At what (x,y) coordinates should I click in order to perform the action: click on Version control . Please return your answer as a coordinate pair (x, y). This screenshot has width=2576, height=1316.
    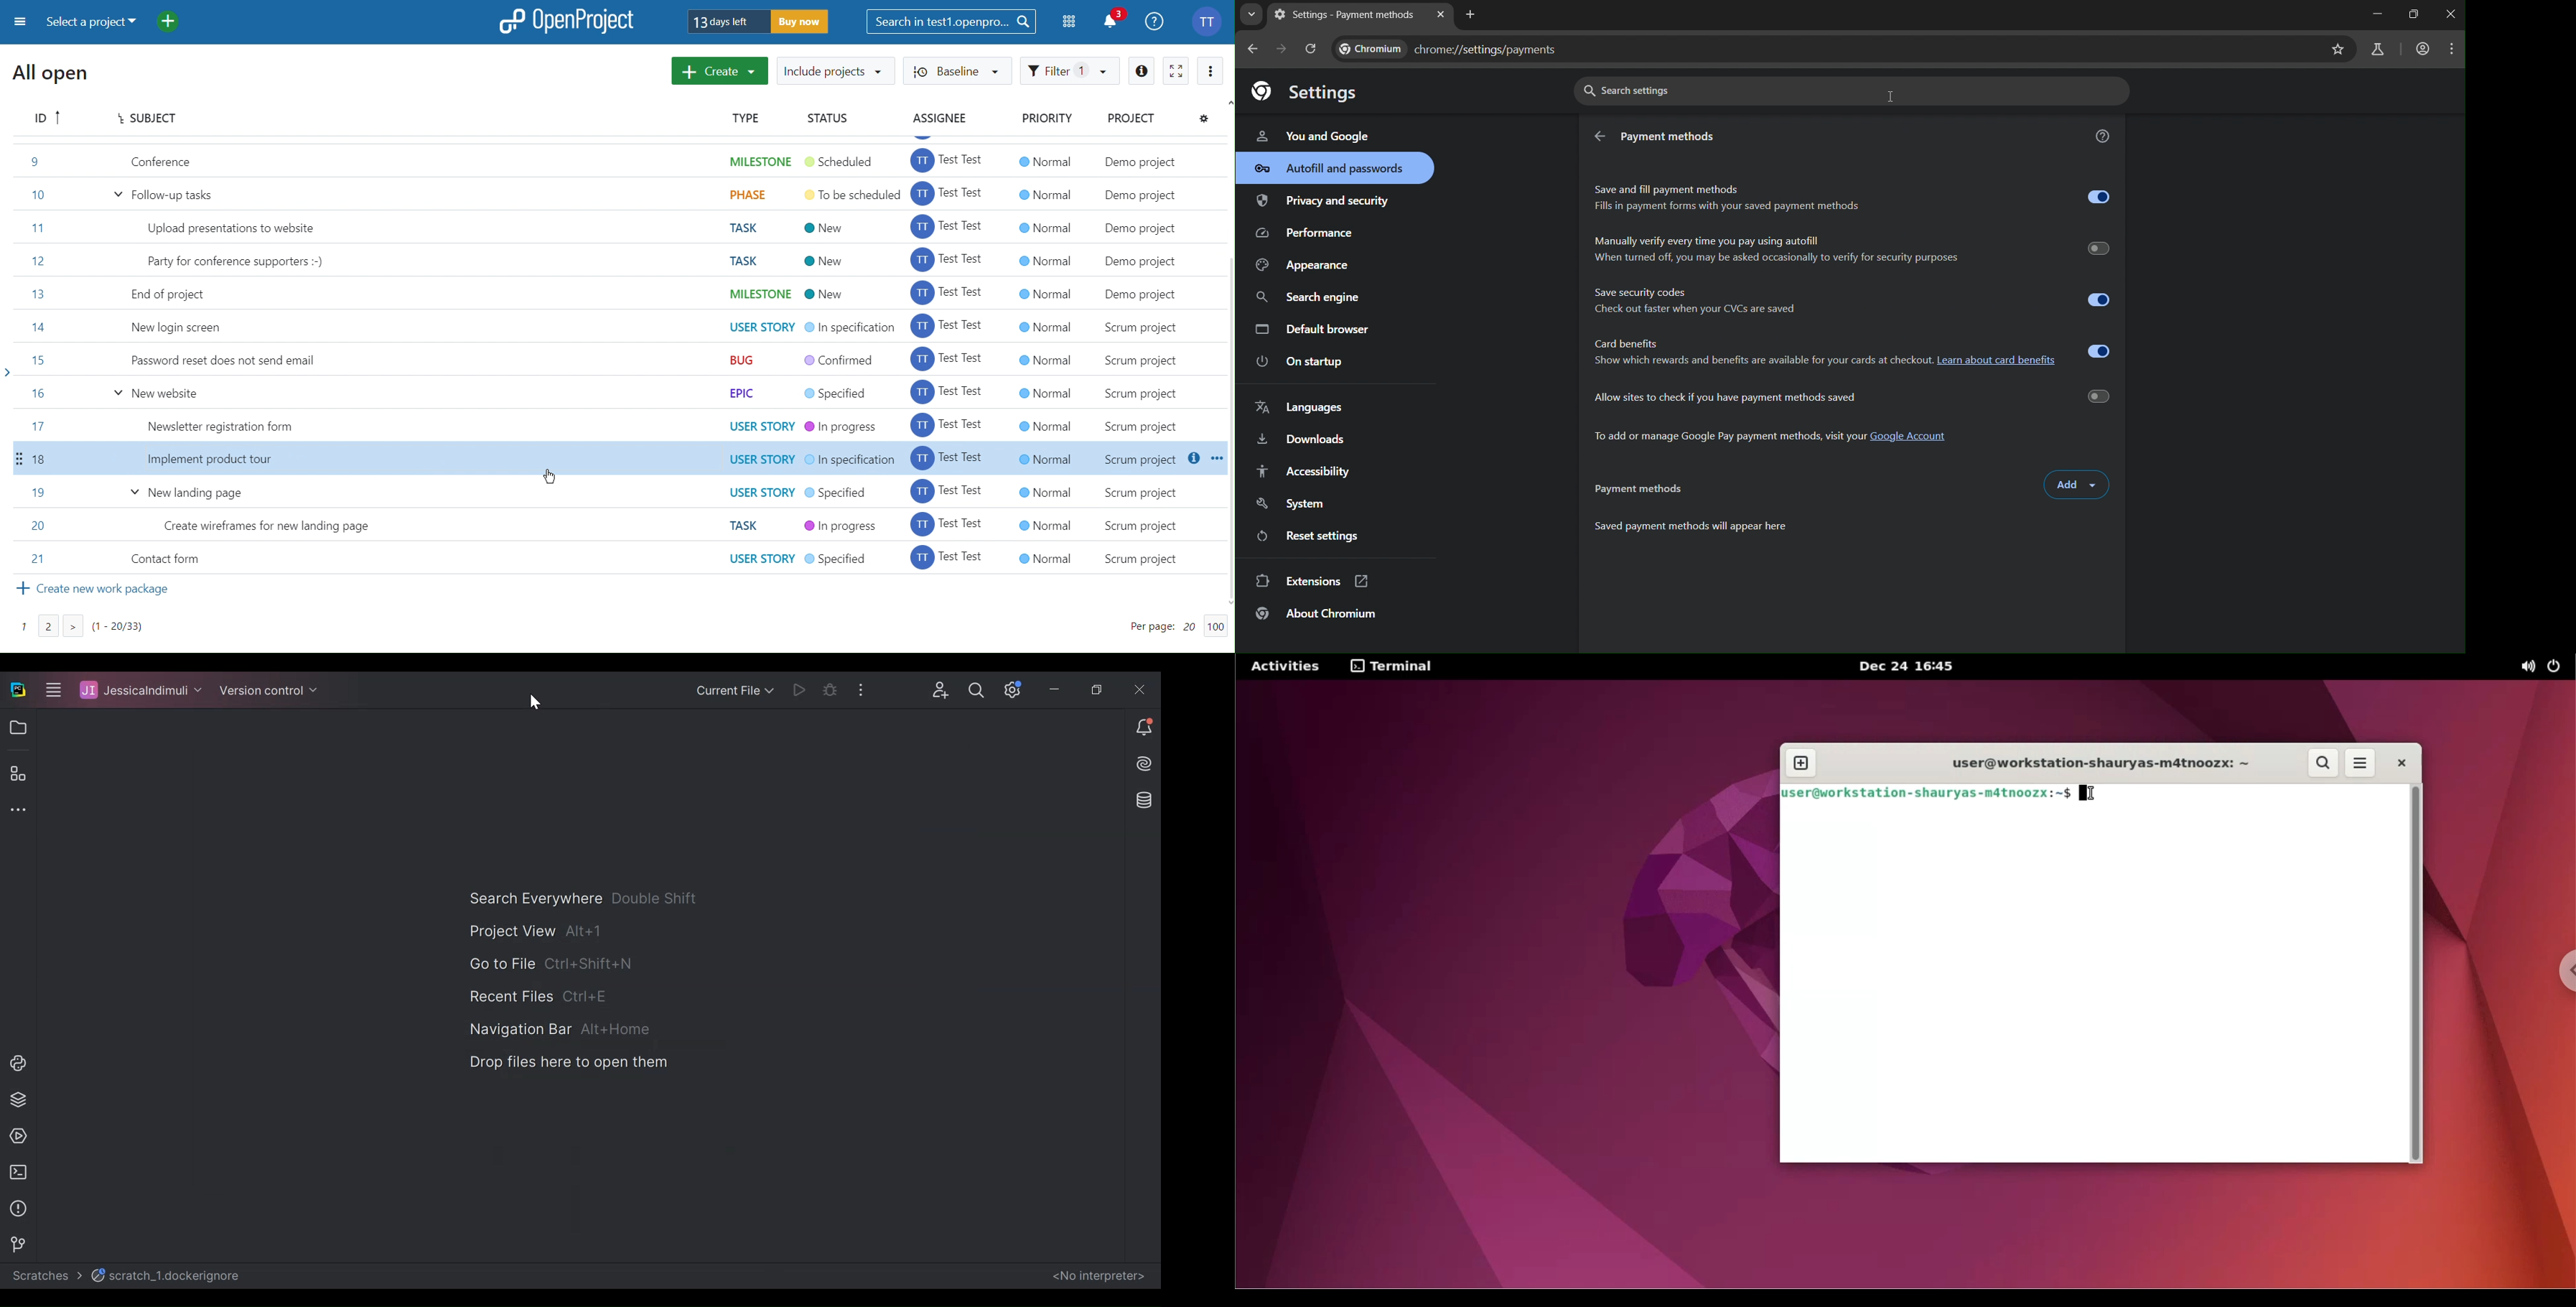
    Looking at the image, I should click on (269, 692).